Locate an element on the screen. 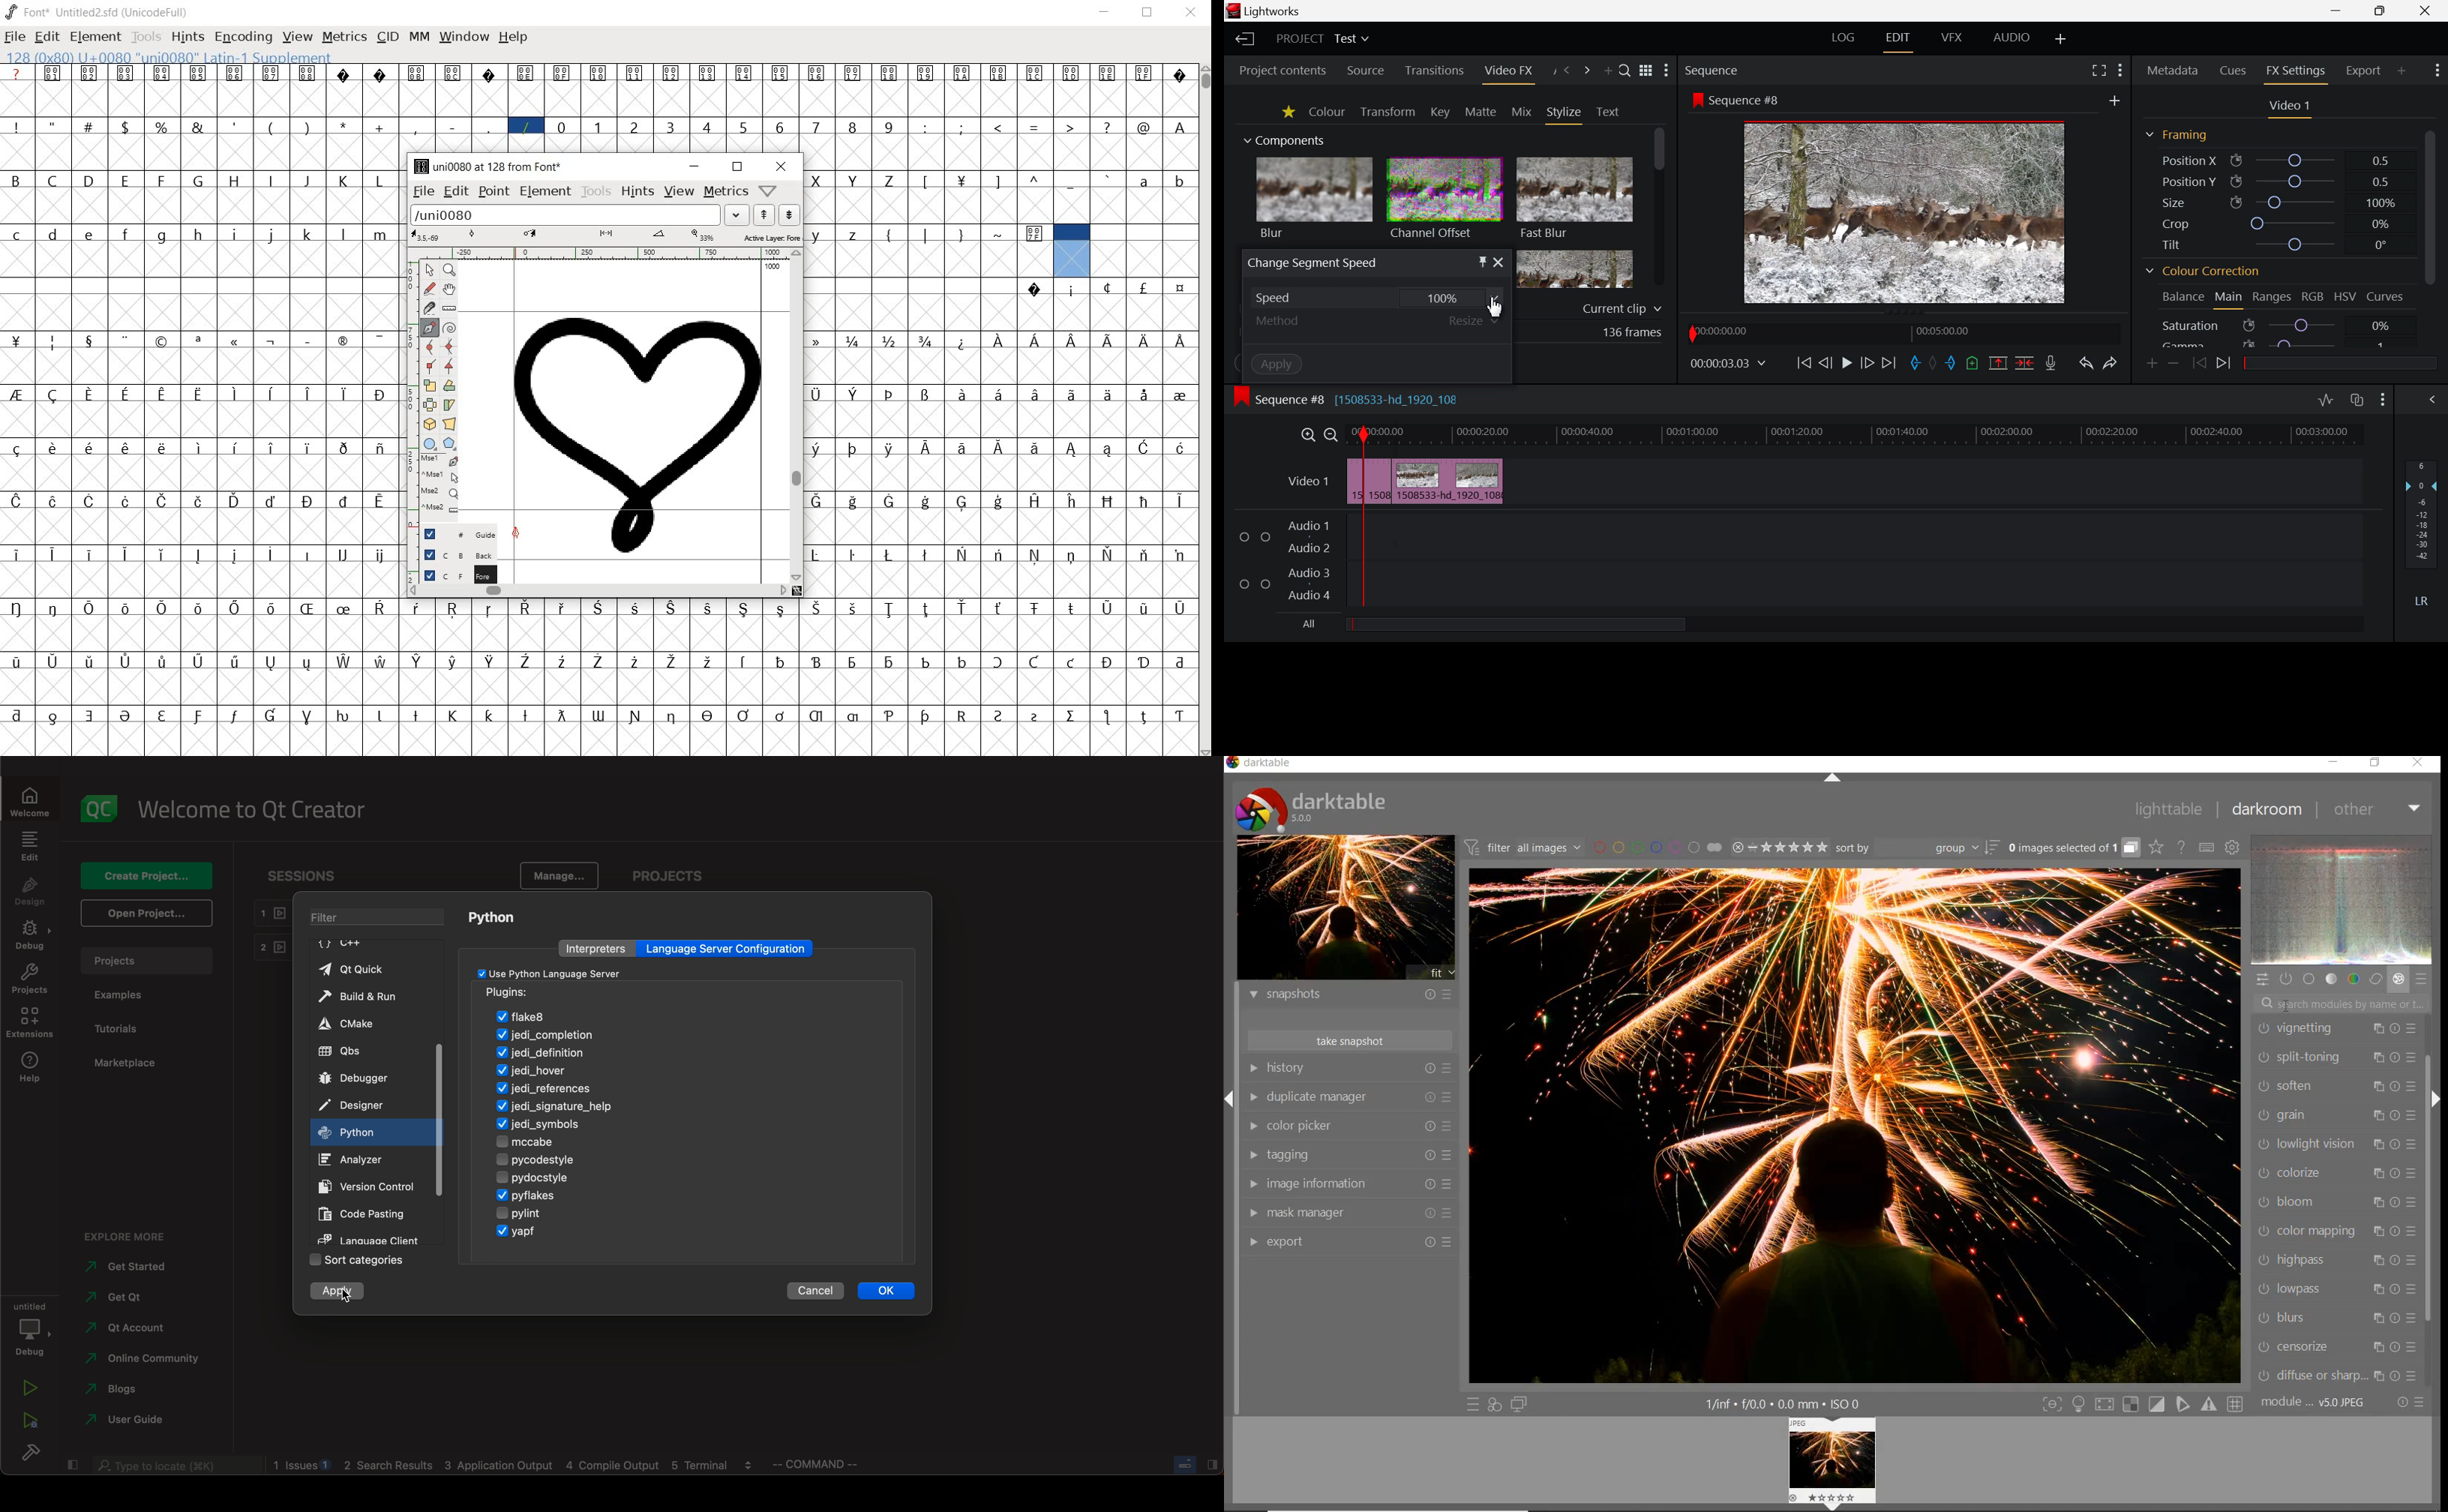 The image size is (2464, 1512). glyph is located at coordinates (308, 394).